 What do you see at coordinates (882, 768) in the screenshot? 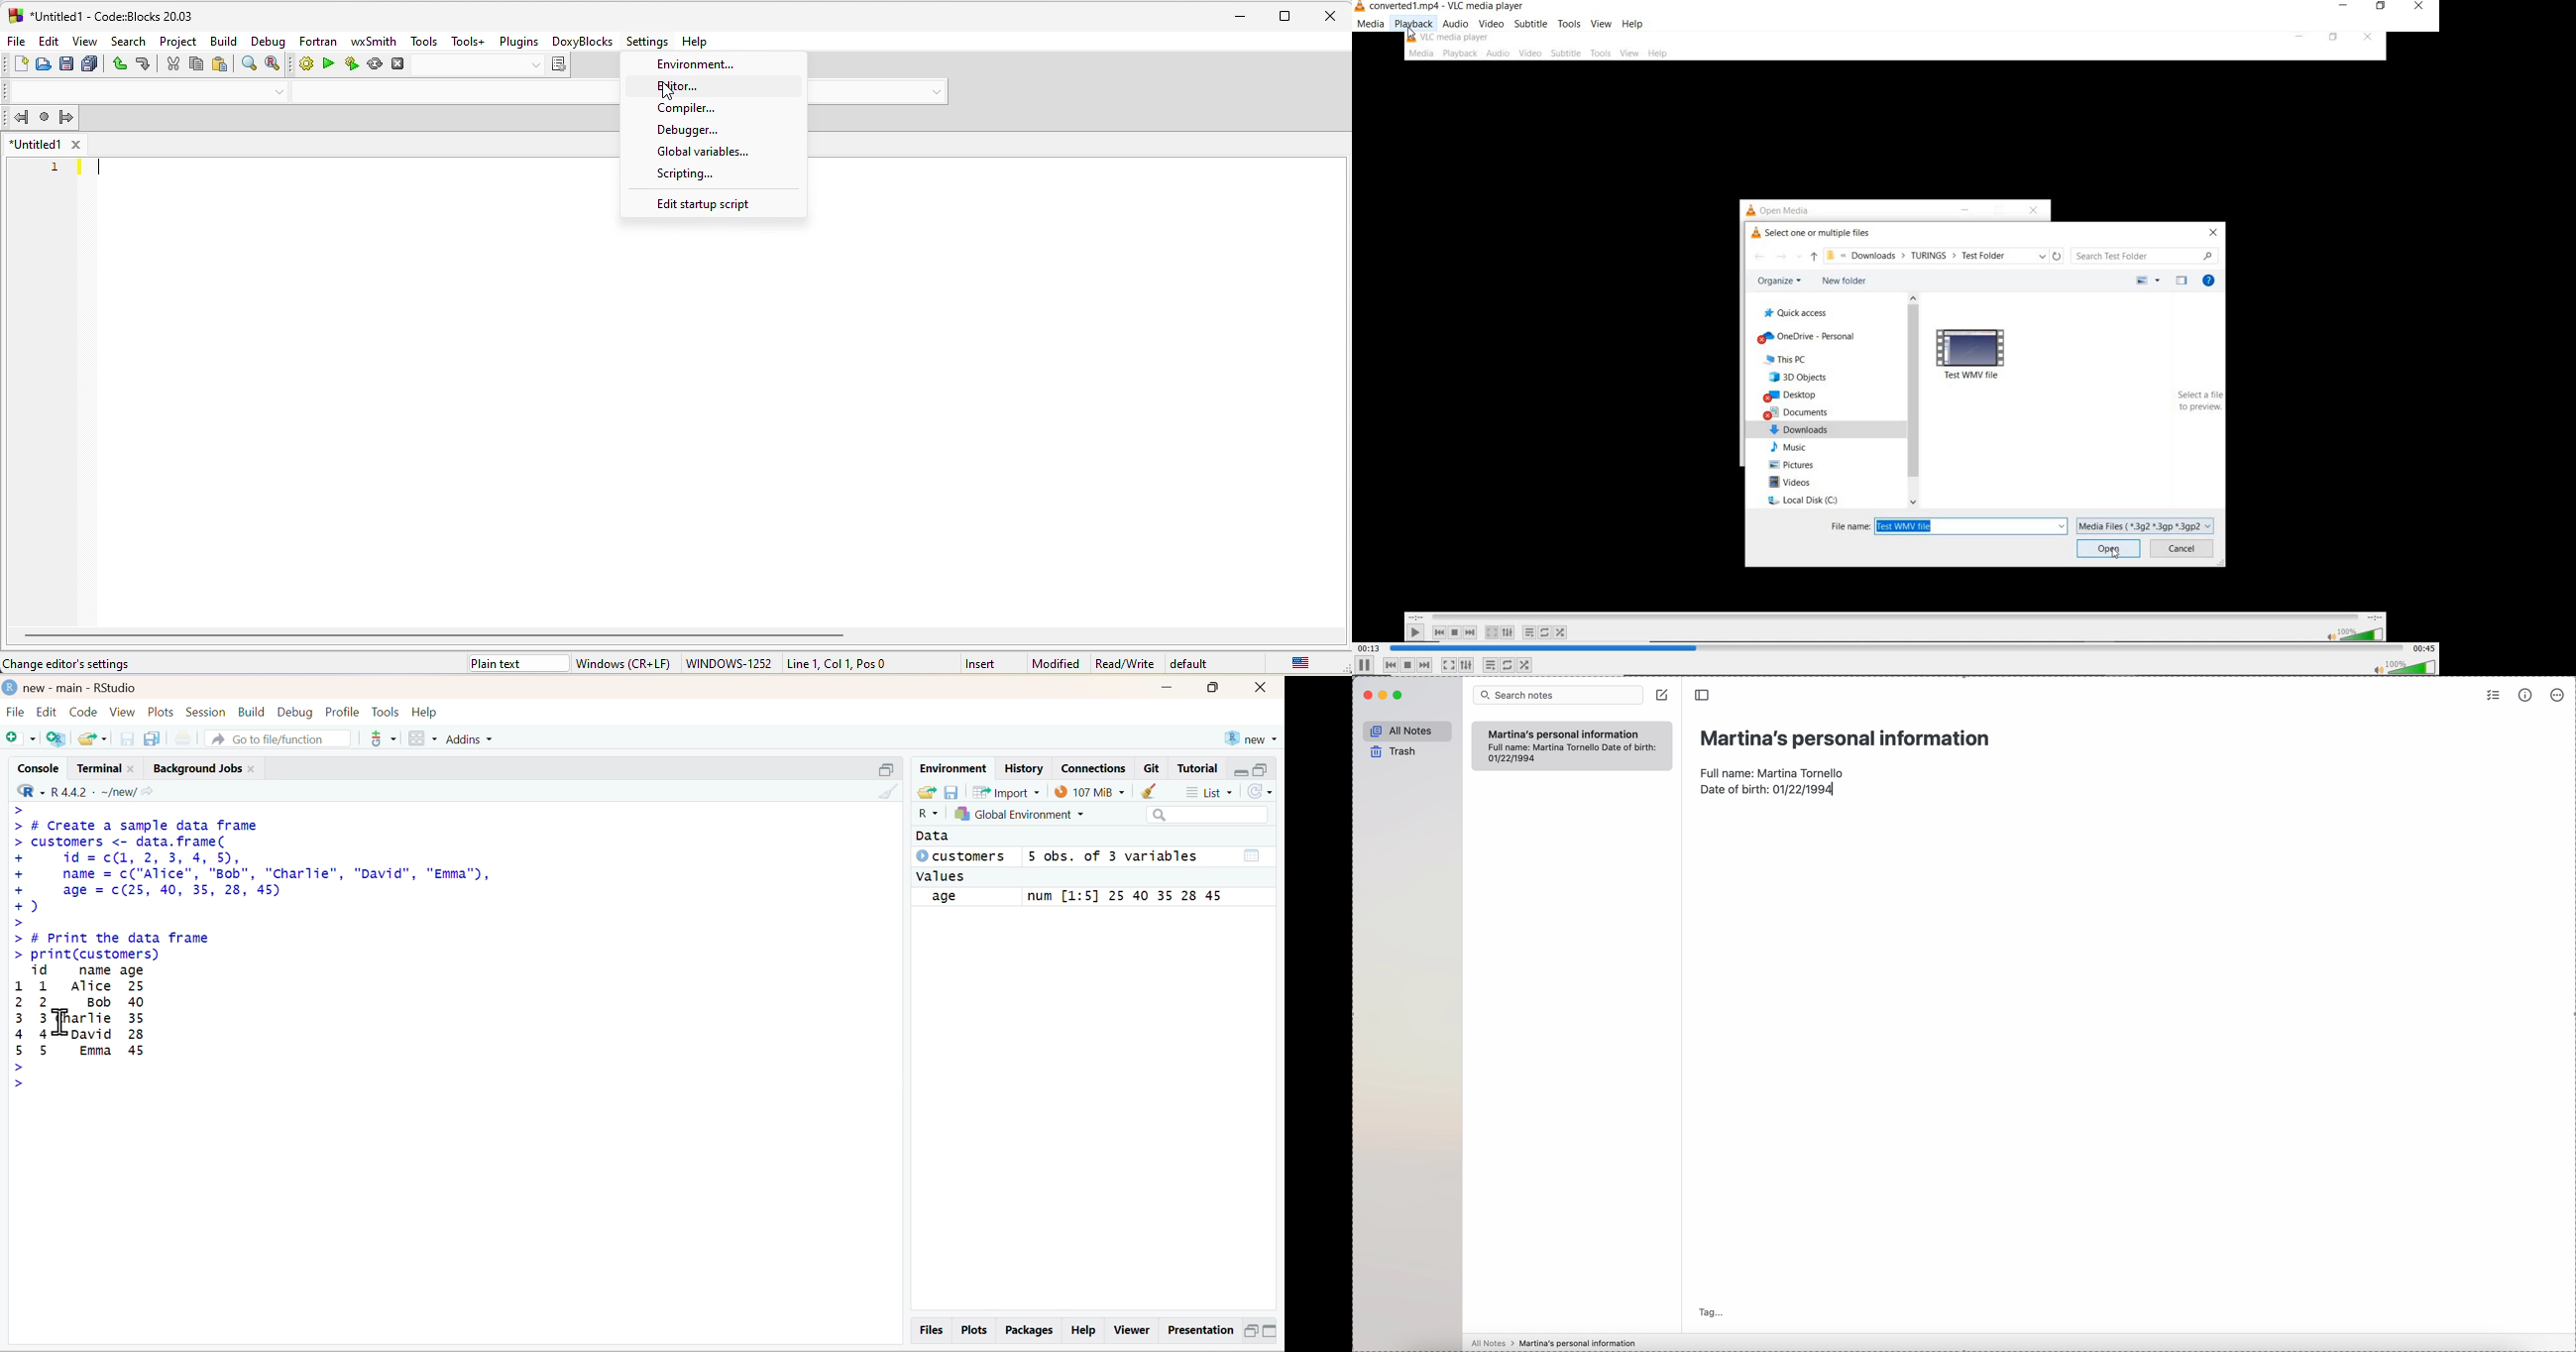
I see `Minimise` at bounding box center [882, 768].